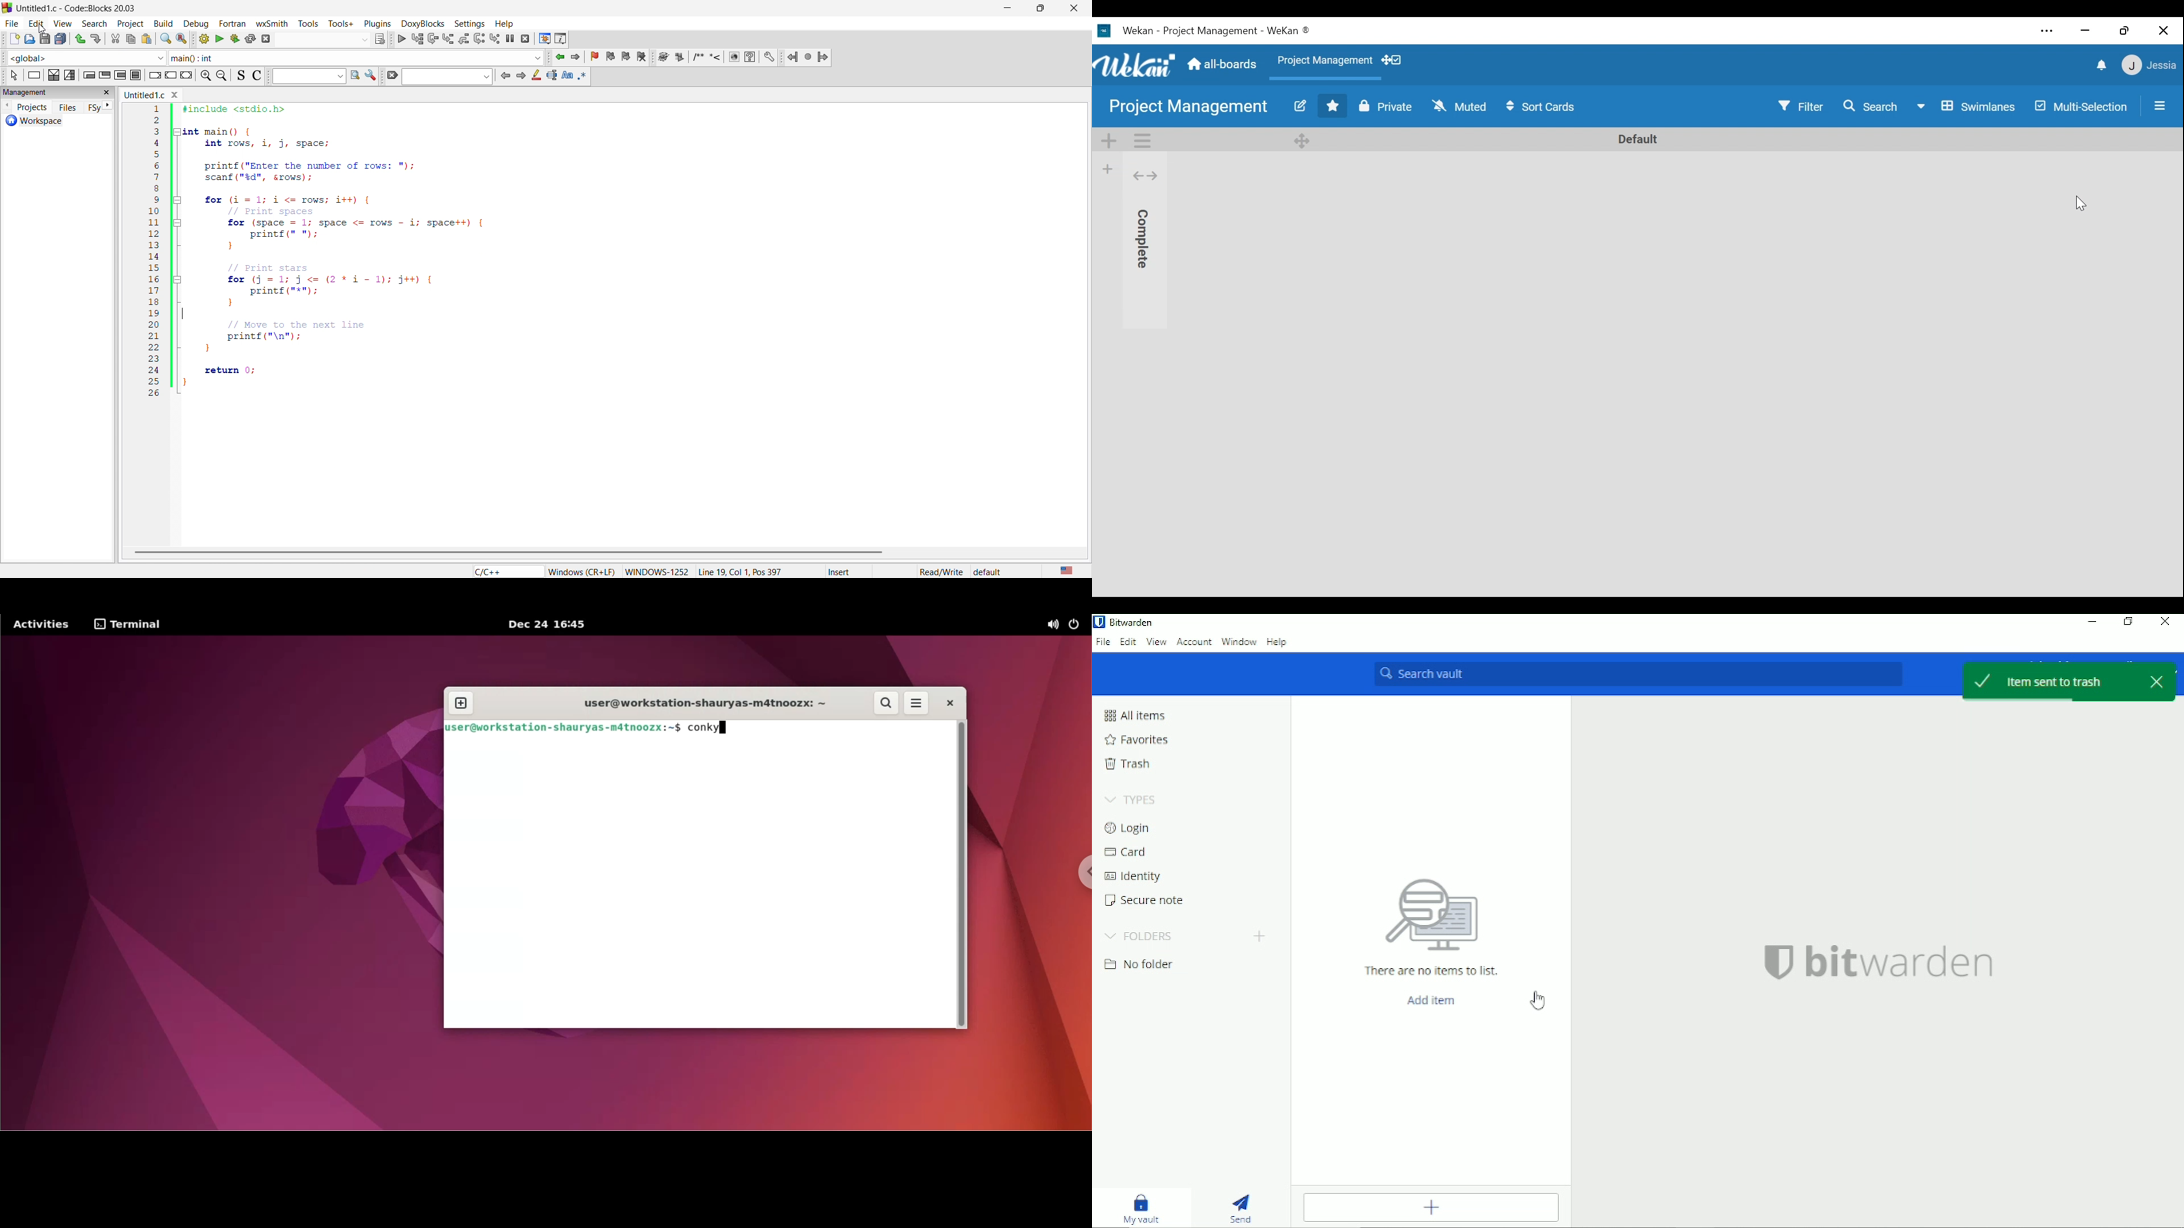 Image resolution: width=2184 pixels, height=1232 pixels. What do you see at coordinates (1156, 642) in the screenshot?
I see `View` at bounding box center [1156, 642].